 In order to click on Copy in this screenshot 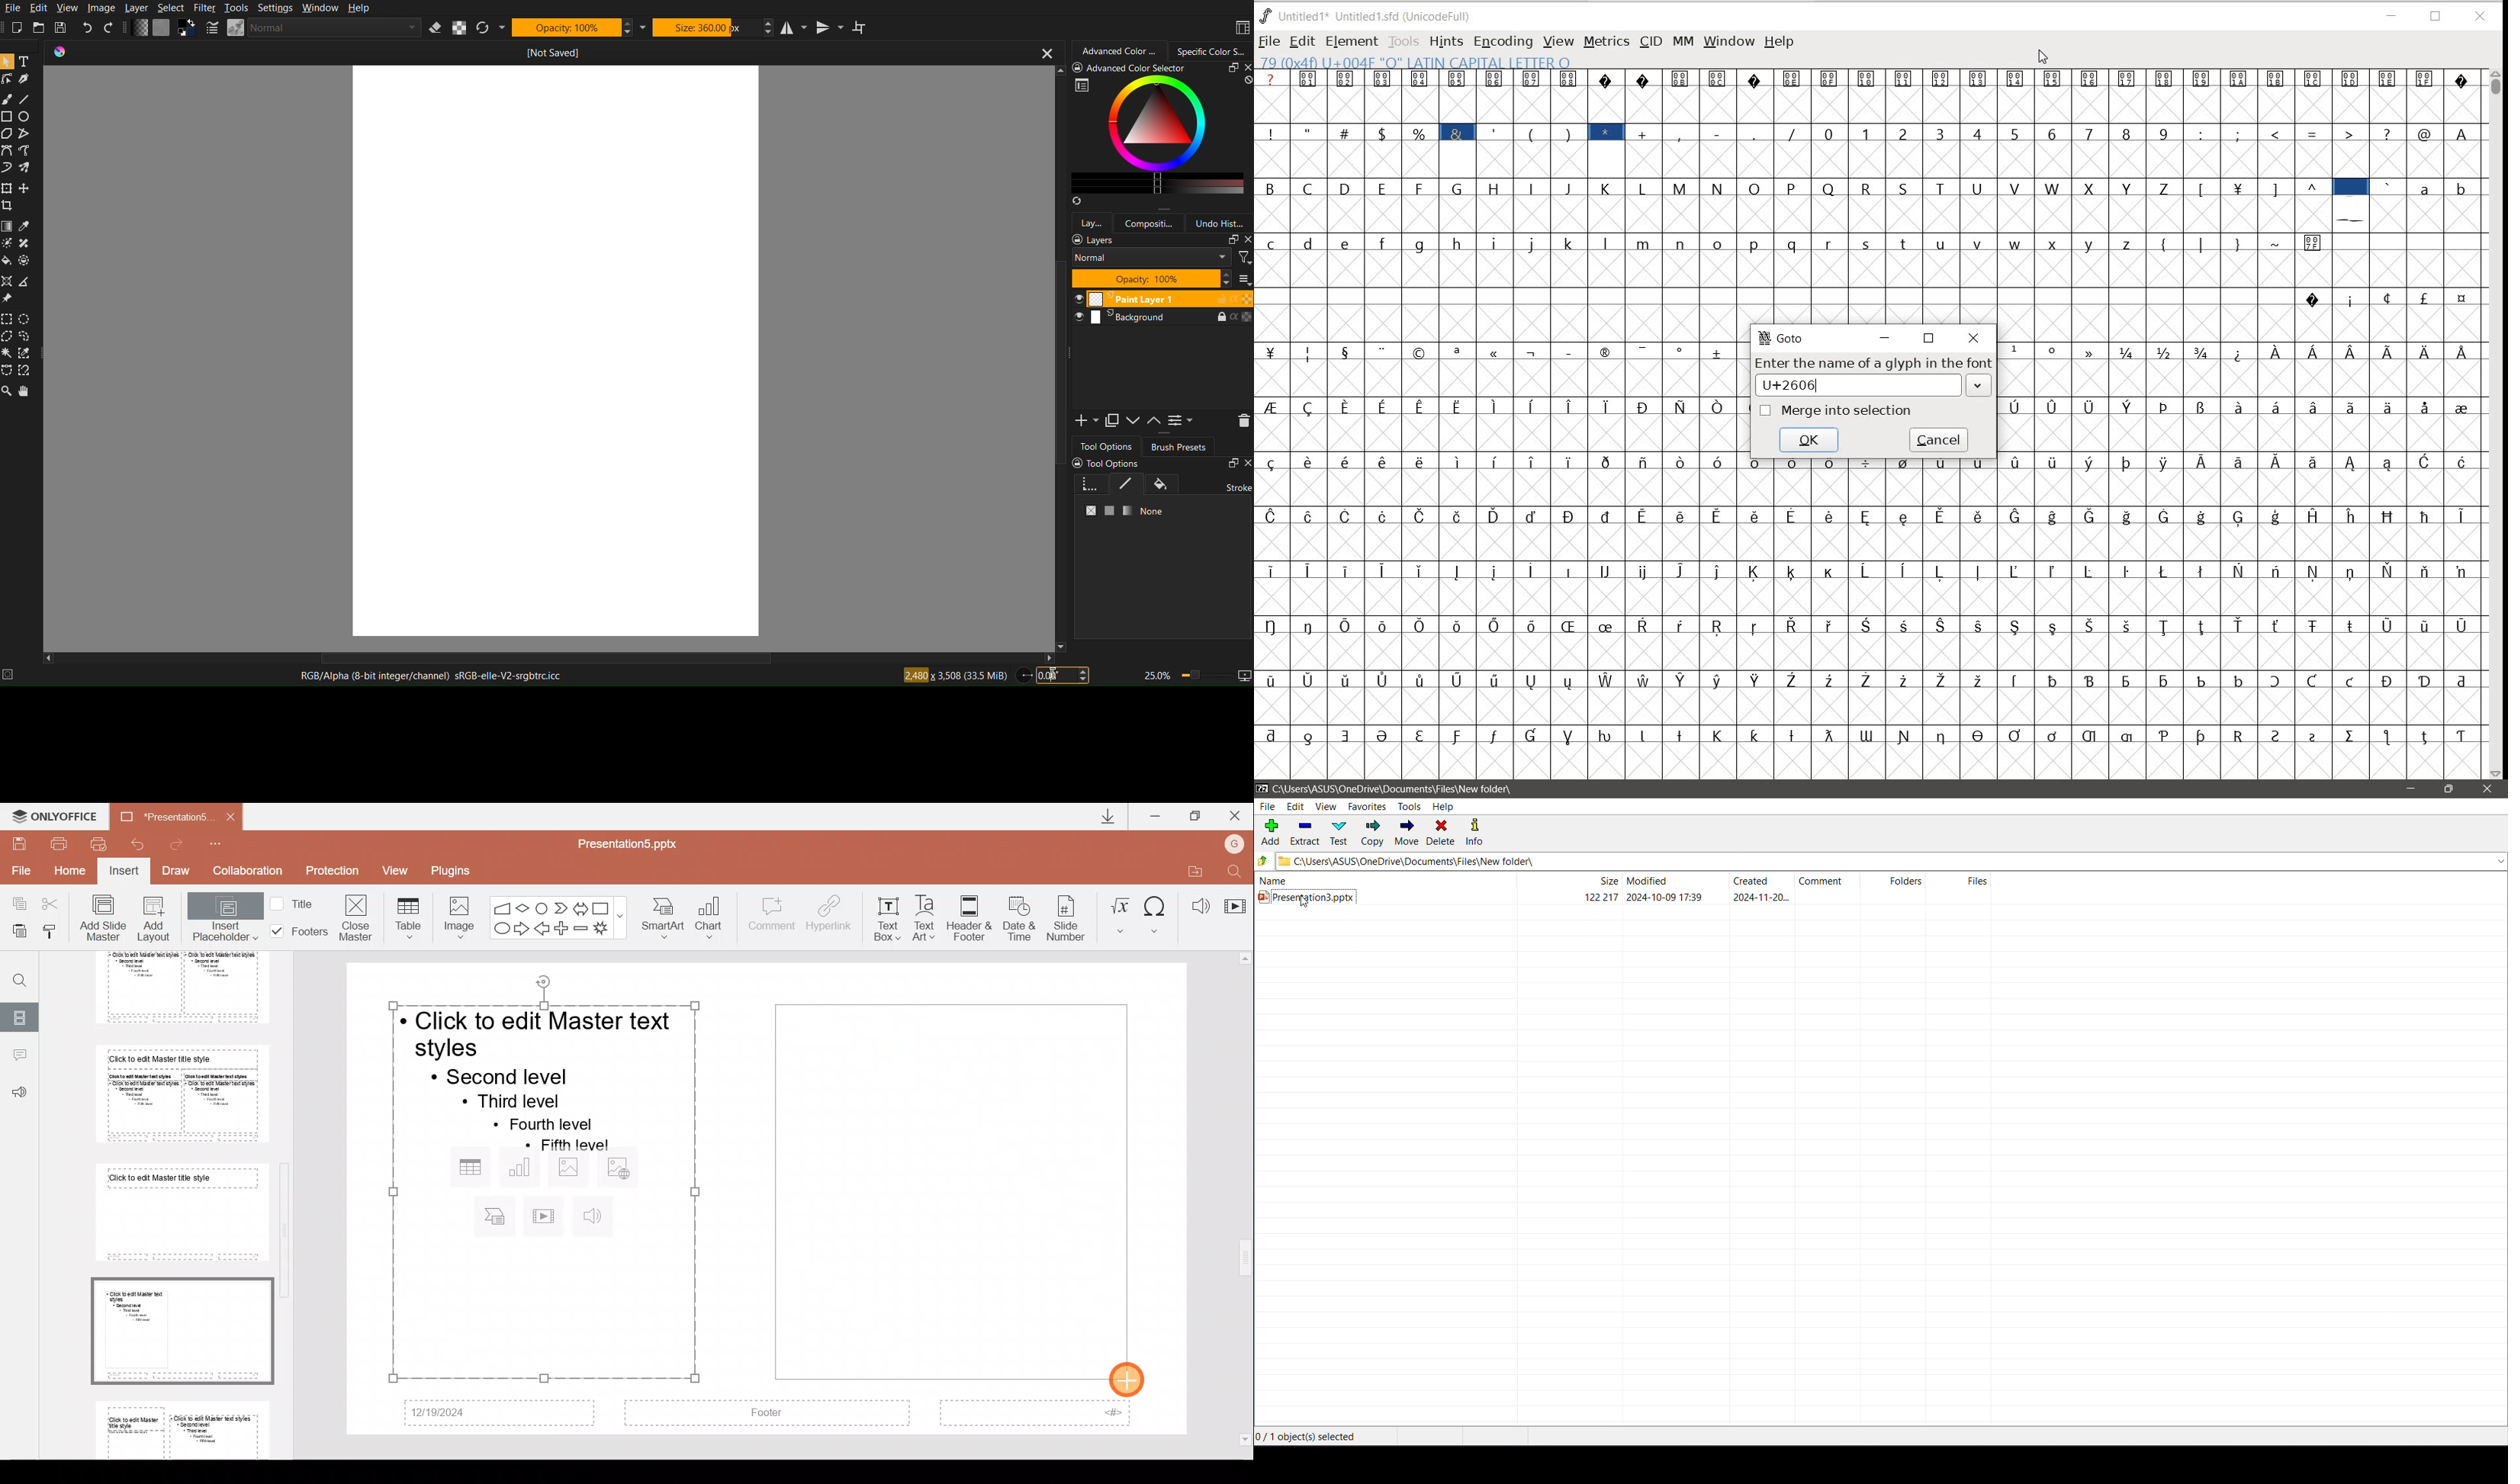, I will do `click(14, 903)`.